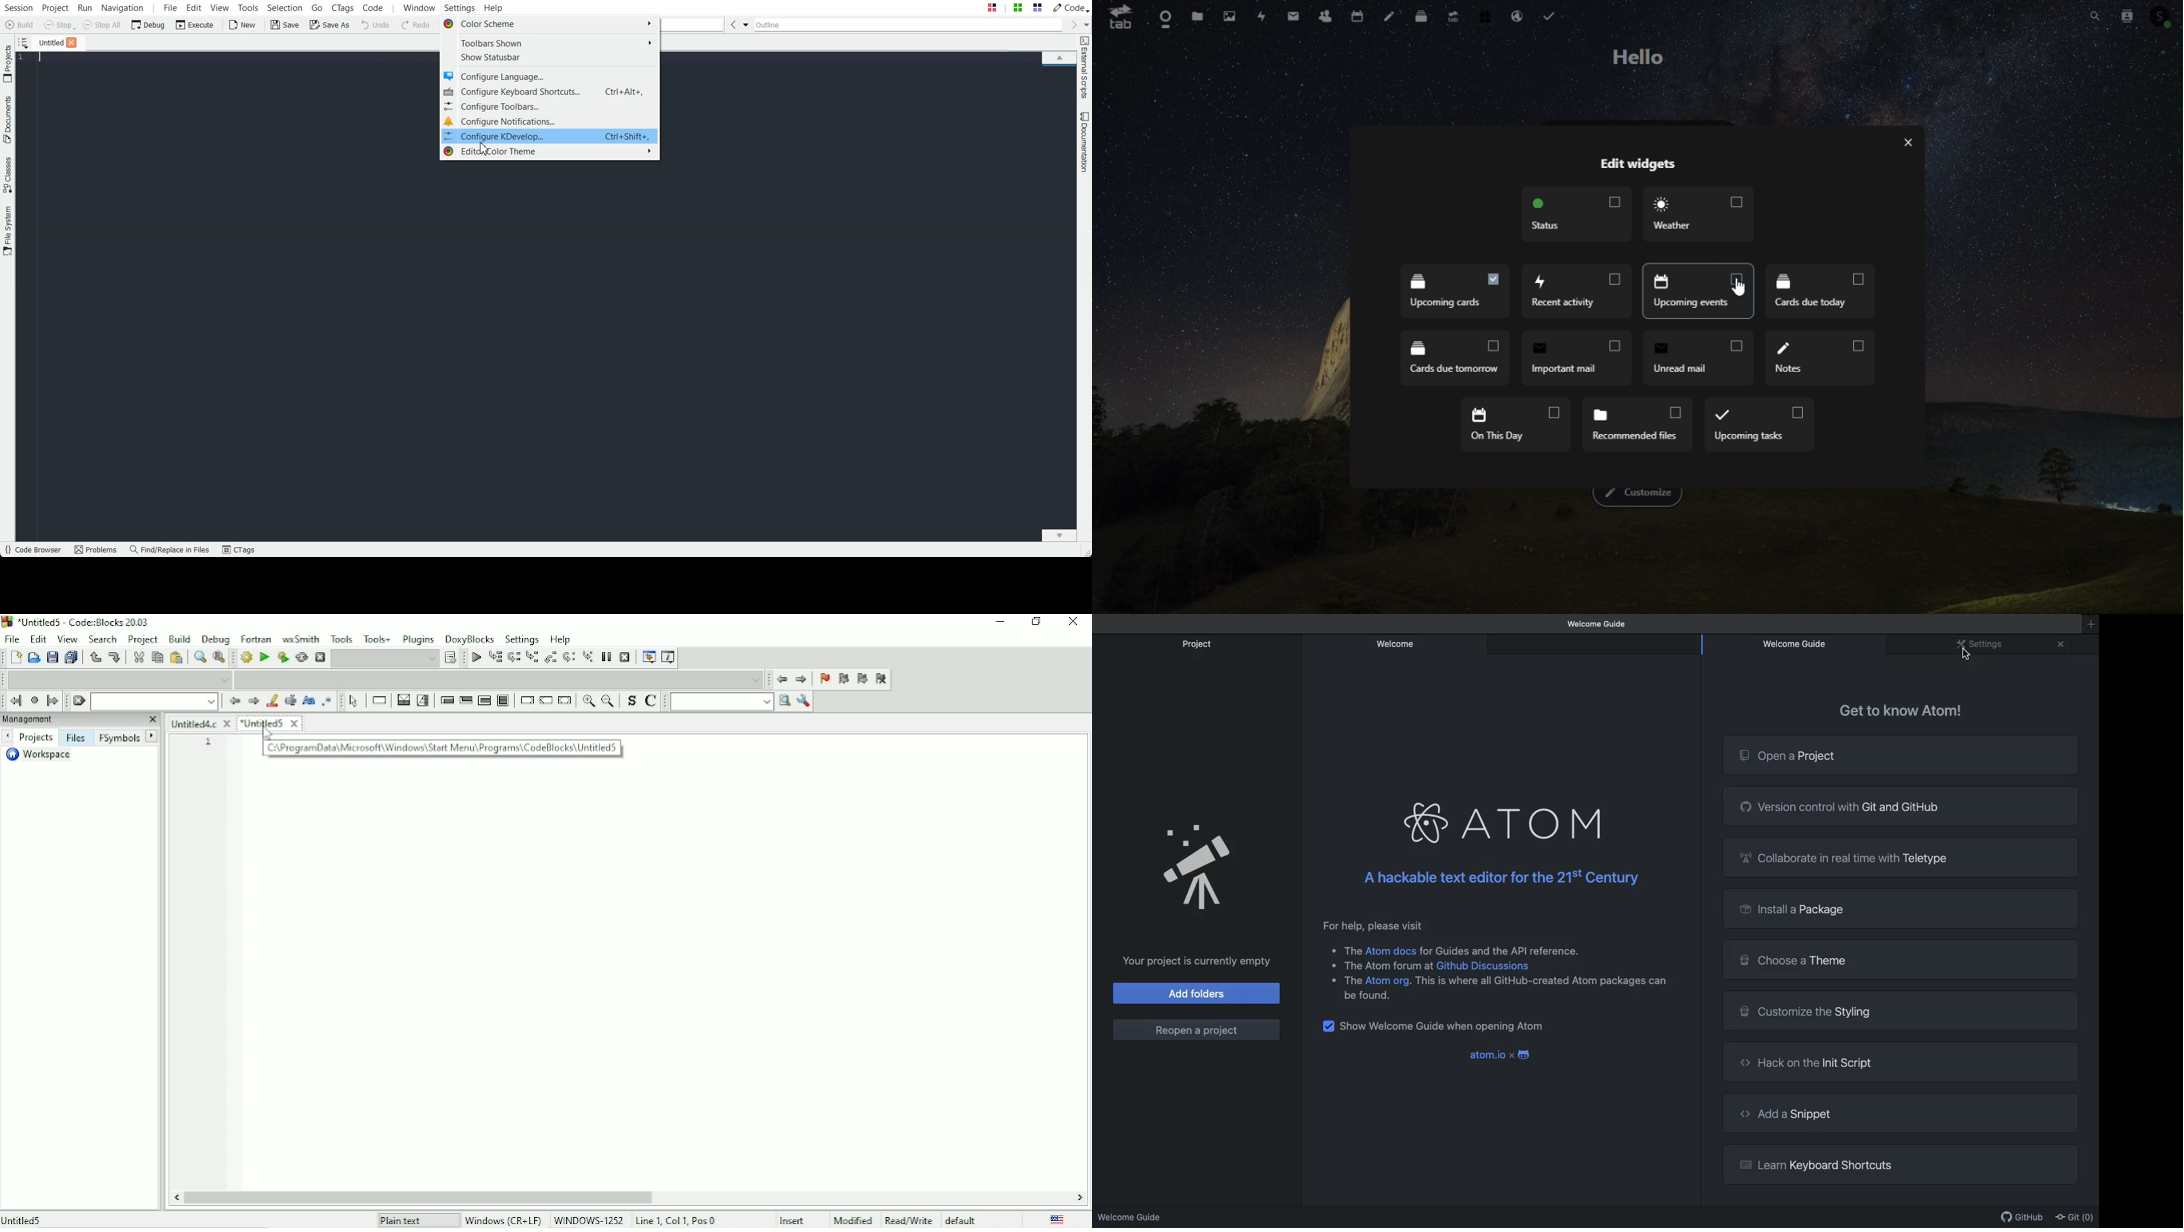 The image size is (2184, 1232). Describe the element at coordinates (138, 657) in the screenshot. I see `Cut` at that location.